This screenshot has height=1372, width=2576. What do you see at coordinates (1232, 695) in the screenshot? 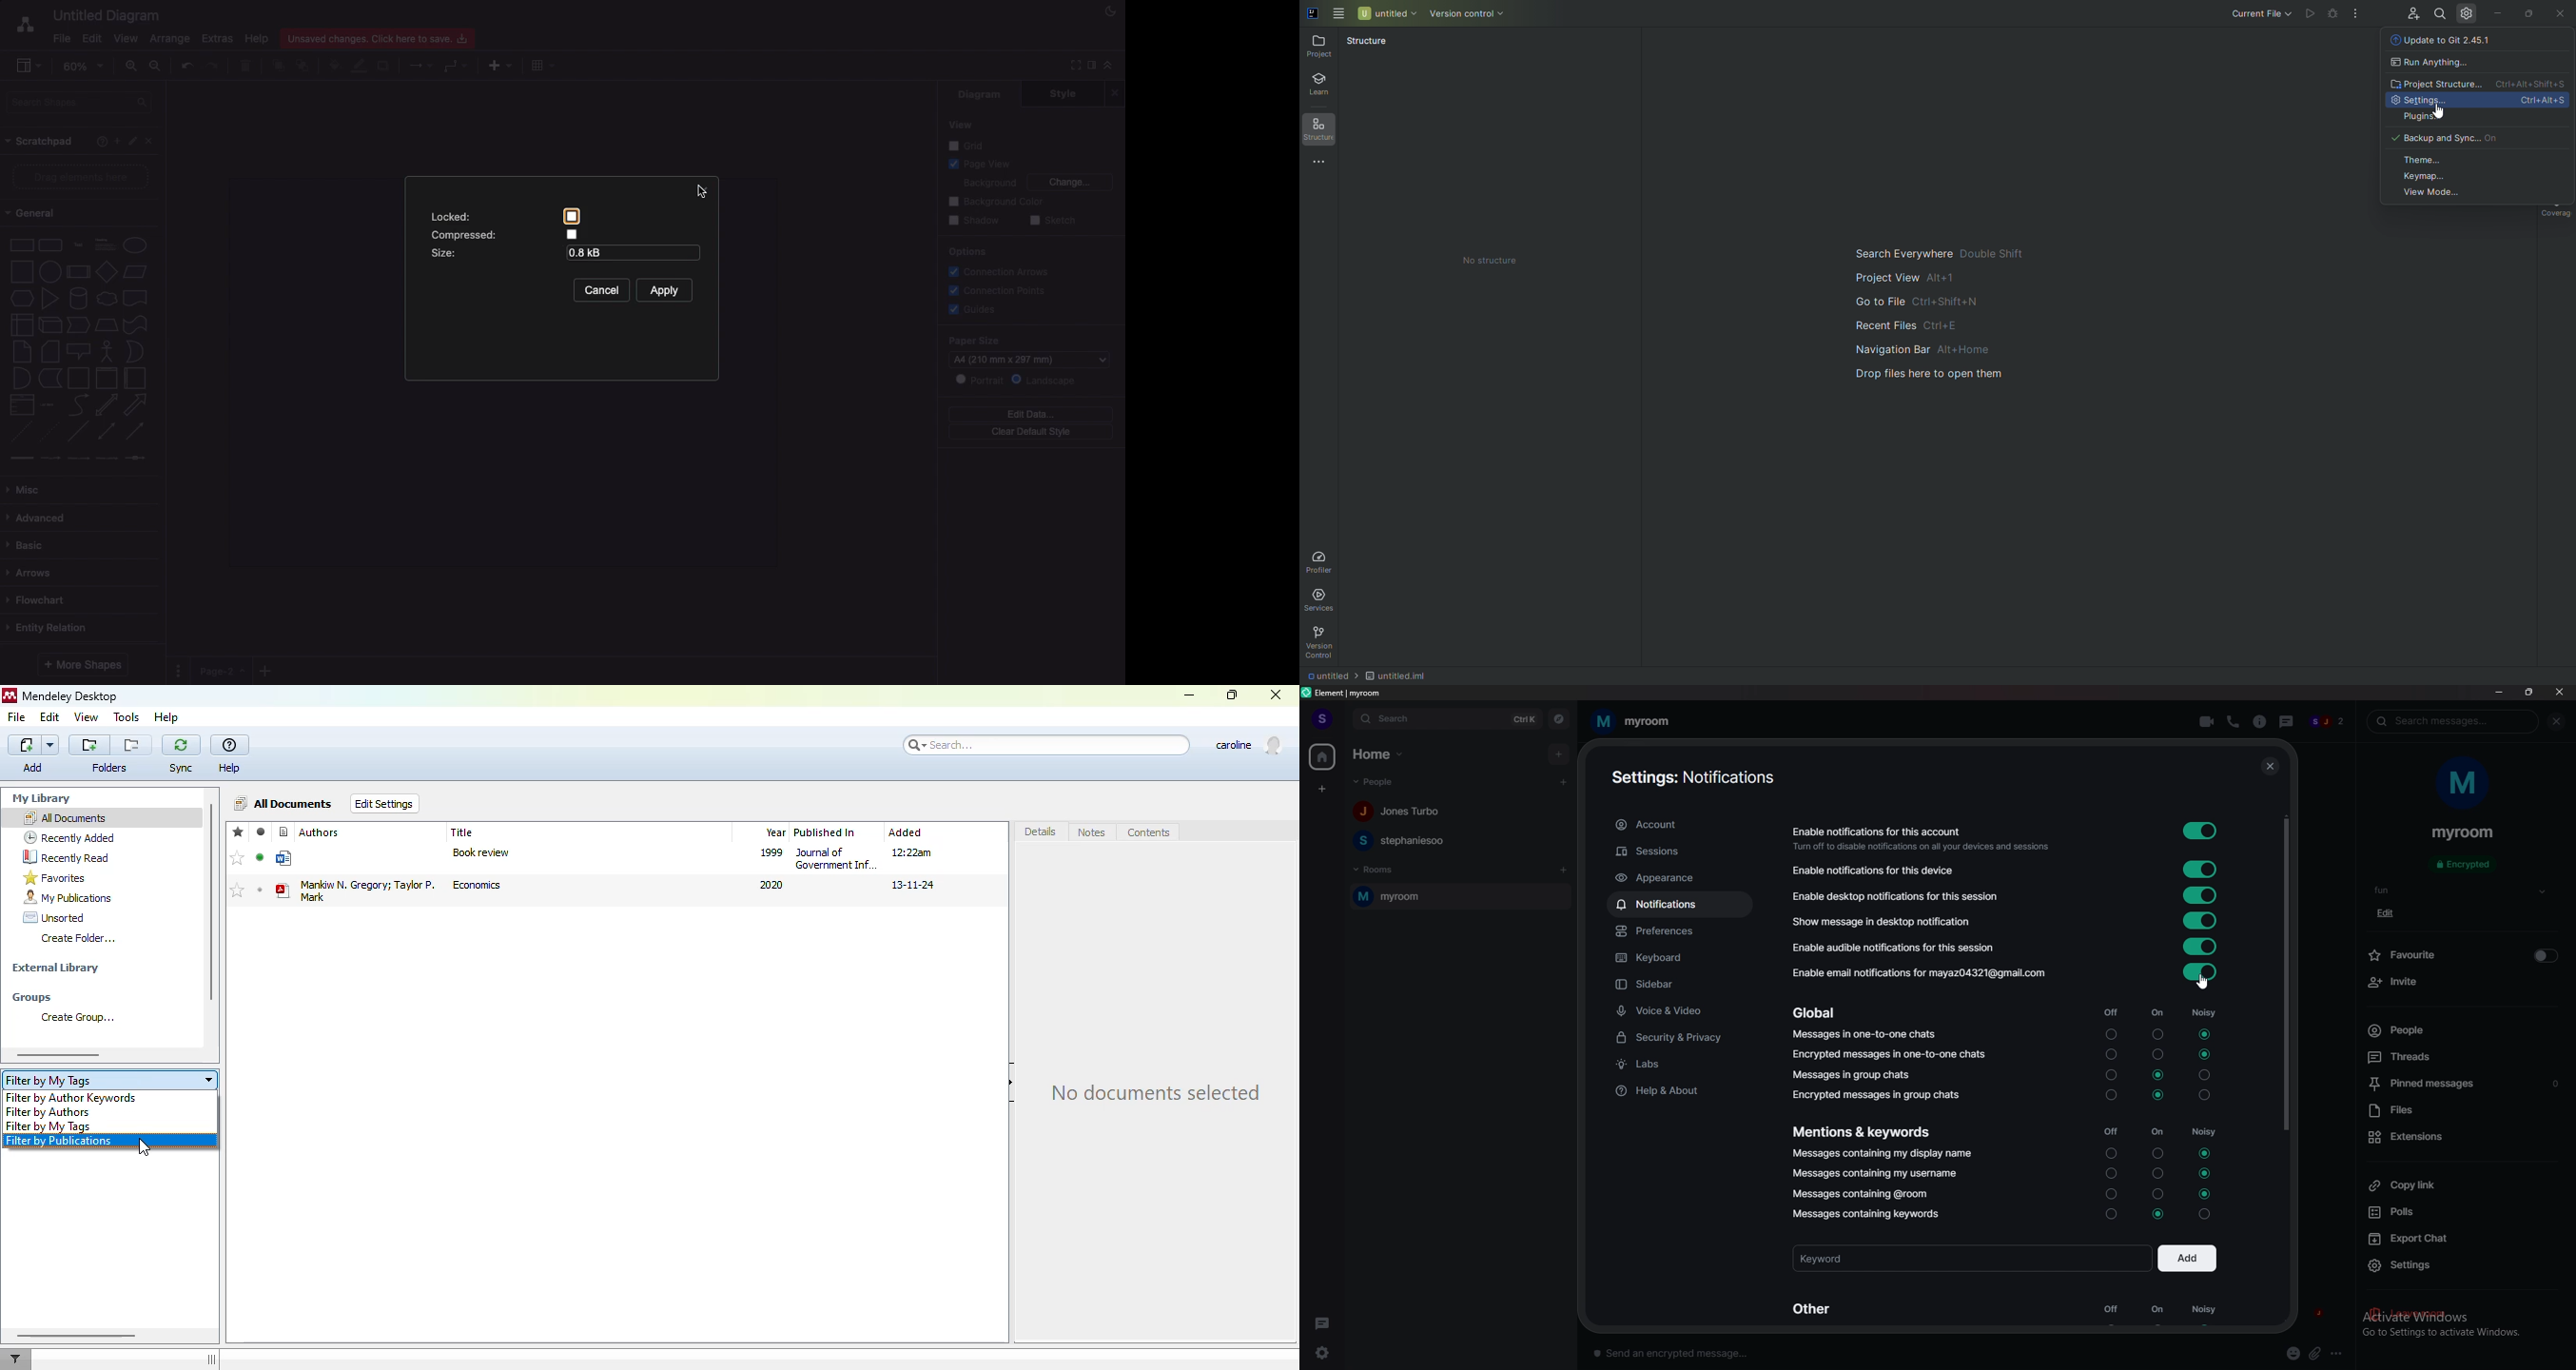
I see `maximize` at bounding box center [1232, 695].